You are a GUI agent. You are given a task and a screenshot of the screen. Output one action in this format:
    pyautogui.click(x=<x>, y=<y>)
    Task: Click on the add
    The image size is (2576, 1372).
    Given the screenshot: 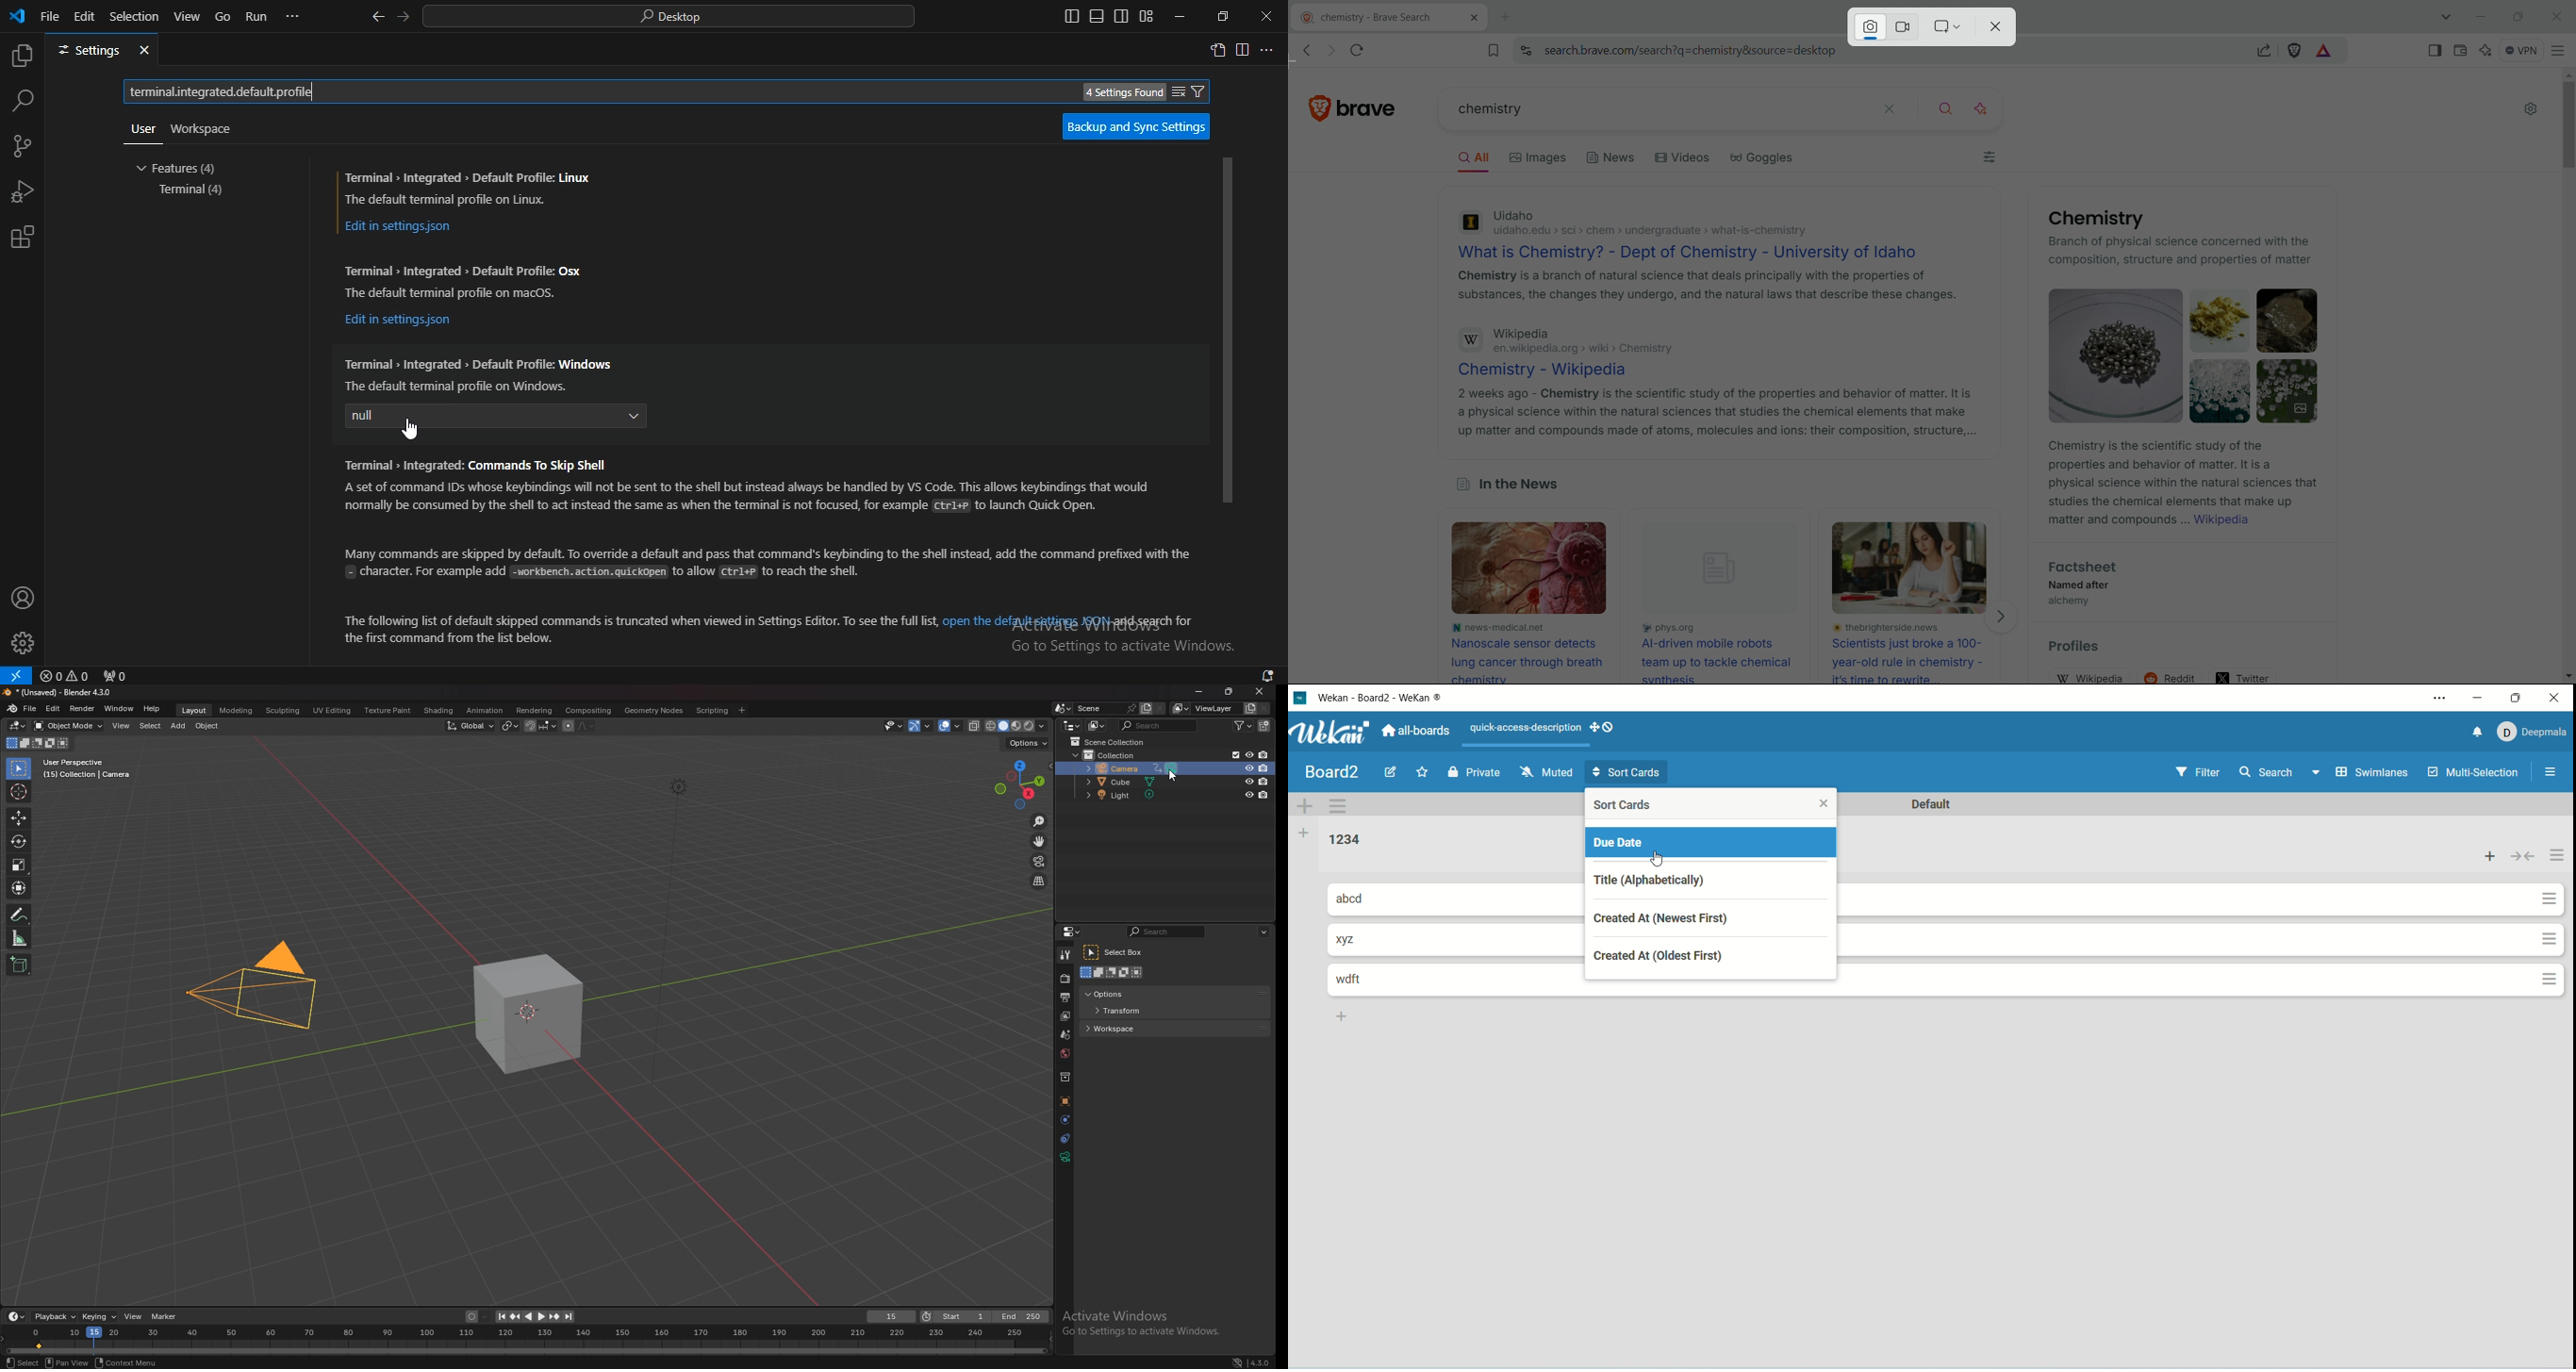 What is the action you would take?
    pyautogui.click(x=2490, y=857)
    